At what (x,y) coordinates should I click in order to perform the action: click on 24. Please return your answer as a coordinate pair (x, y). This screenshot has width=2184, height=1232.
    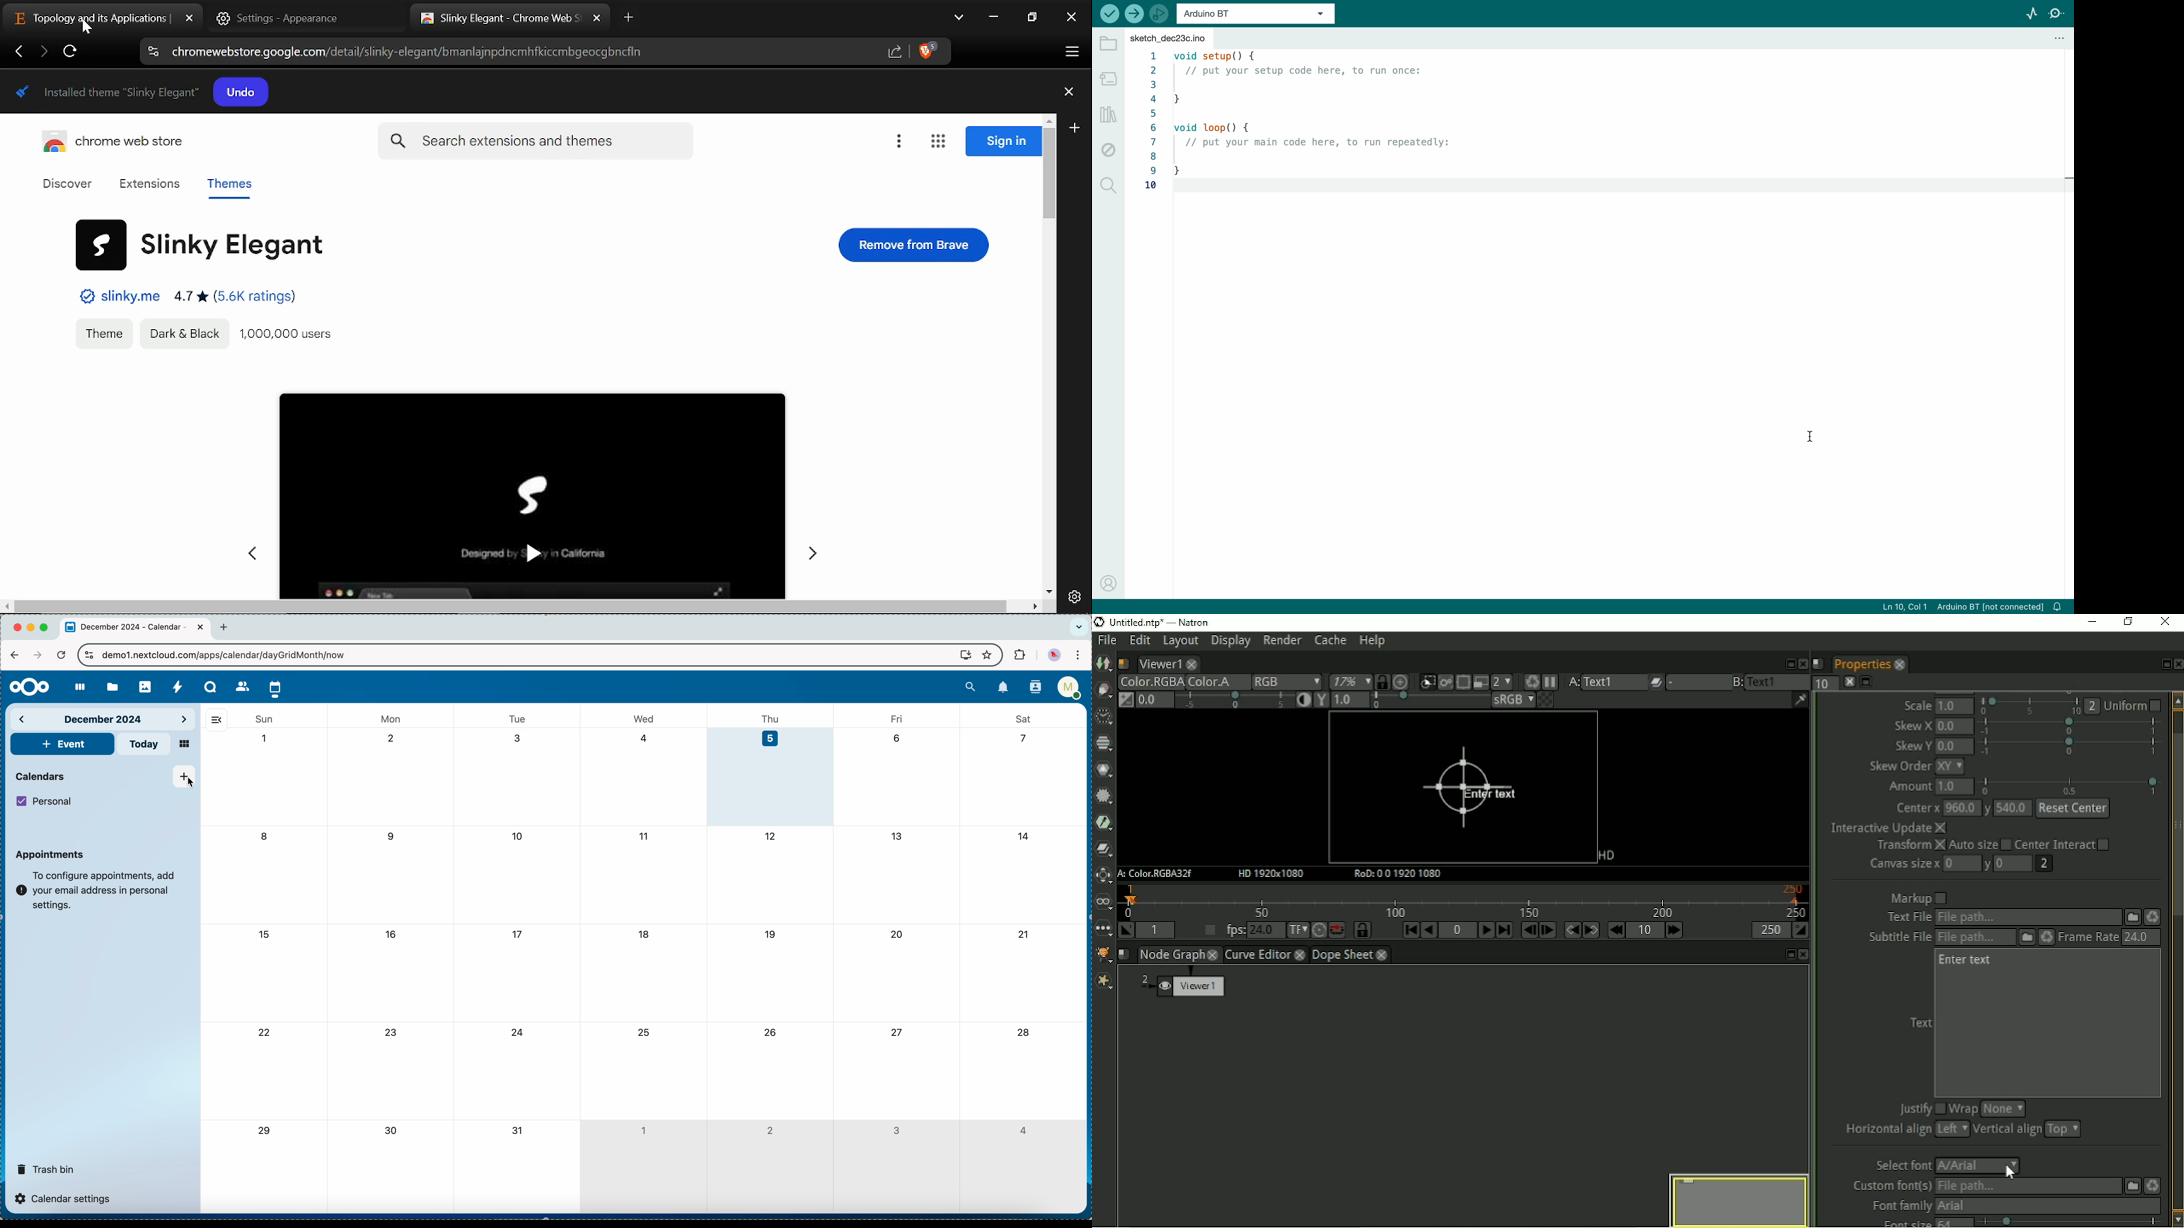
    Looking at the image, I should click on (518, 1034).